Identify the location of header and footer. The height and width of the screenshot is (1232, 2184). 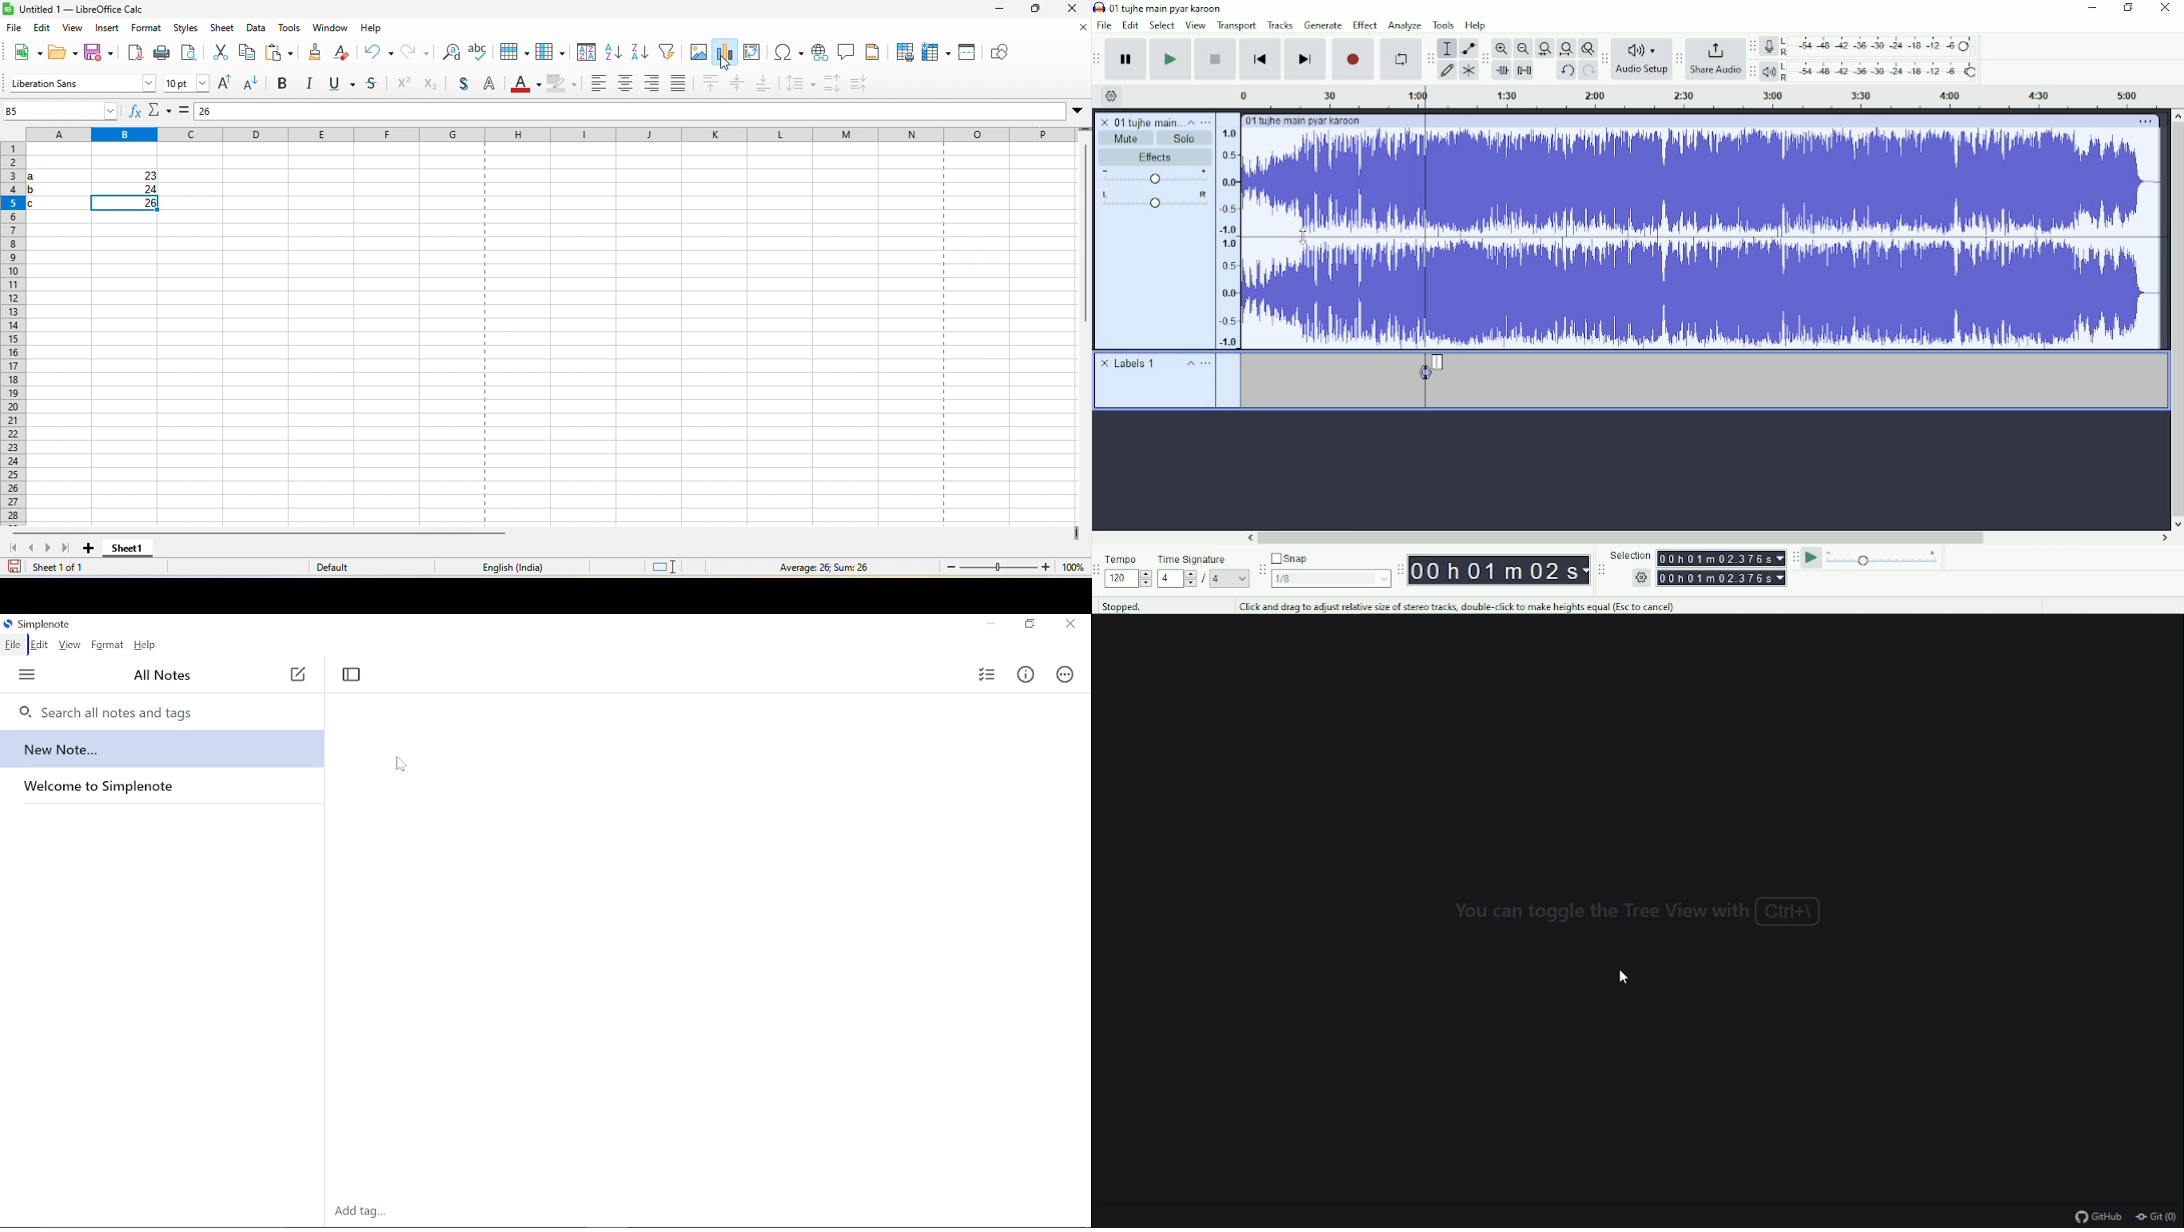
(871, 54).